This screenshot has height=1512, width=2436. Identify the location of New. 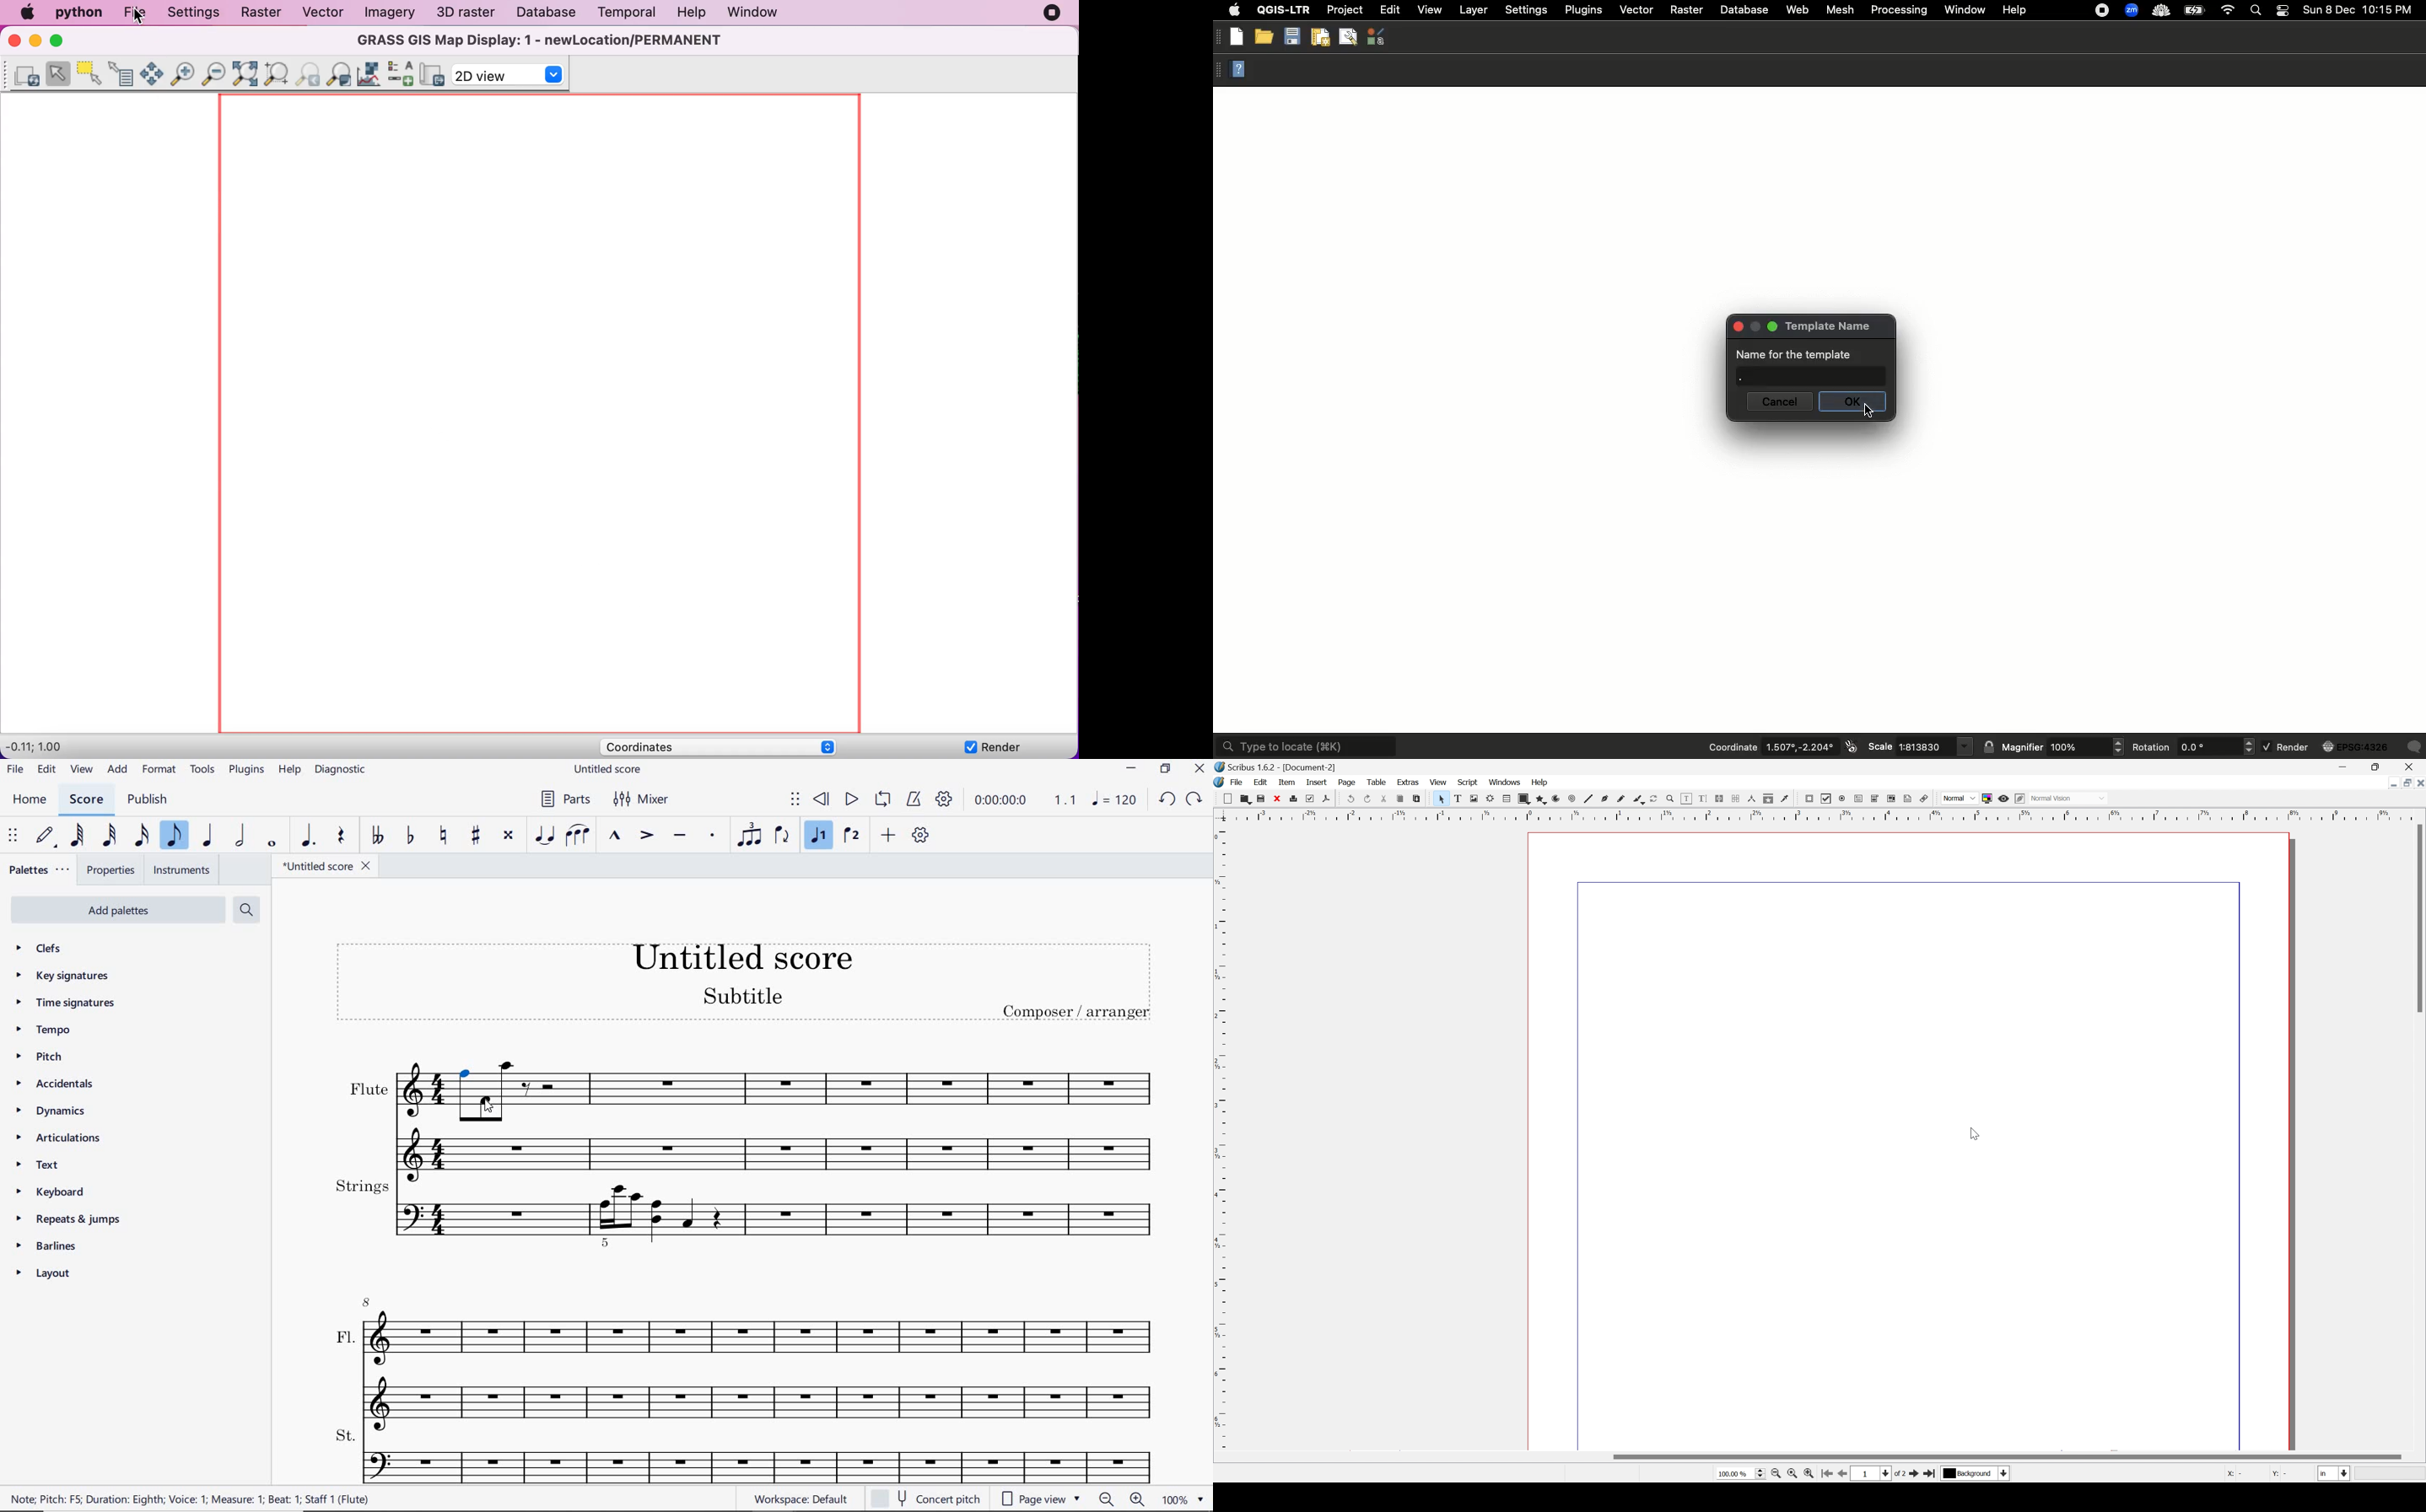
(1227, 798).